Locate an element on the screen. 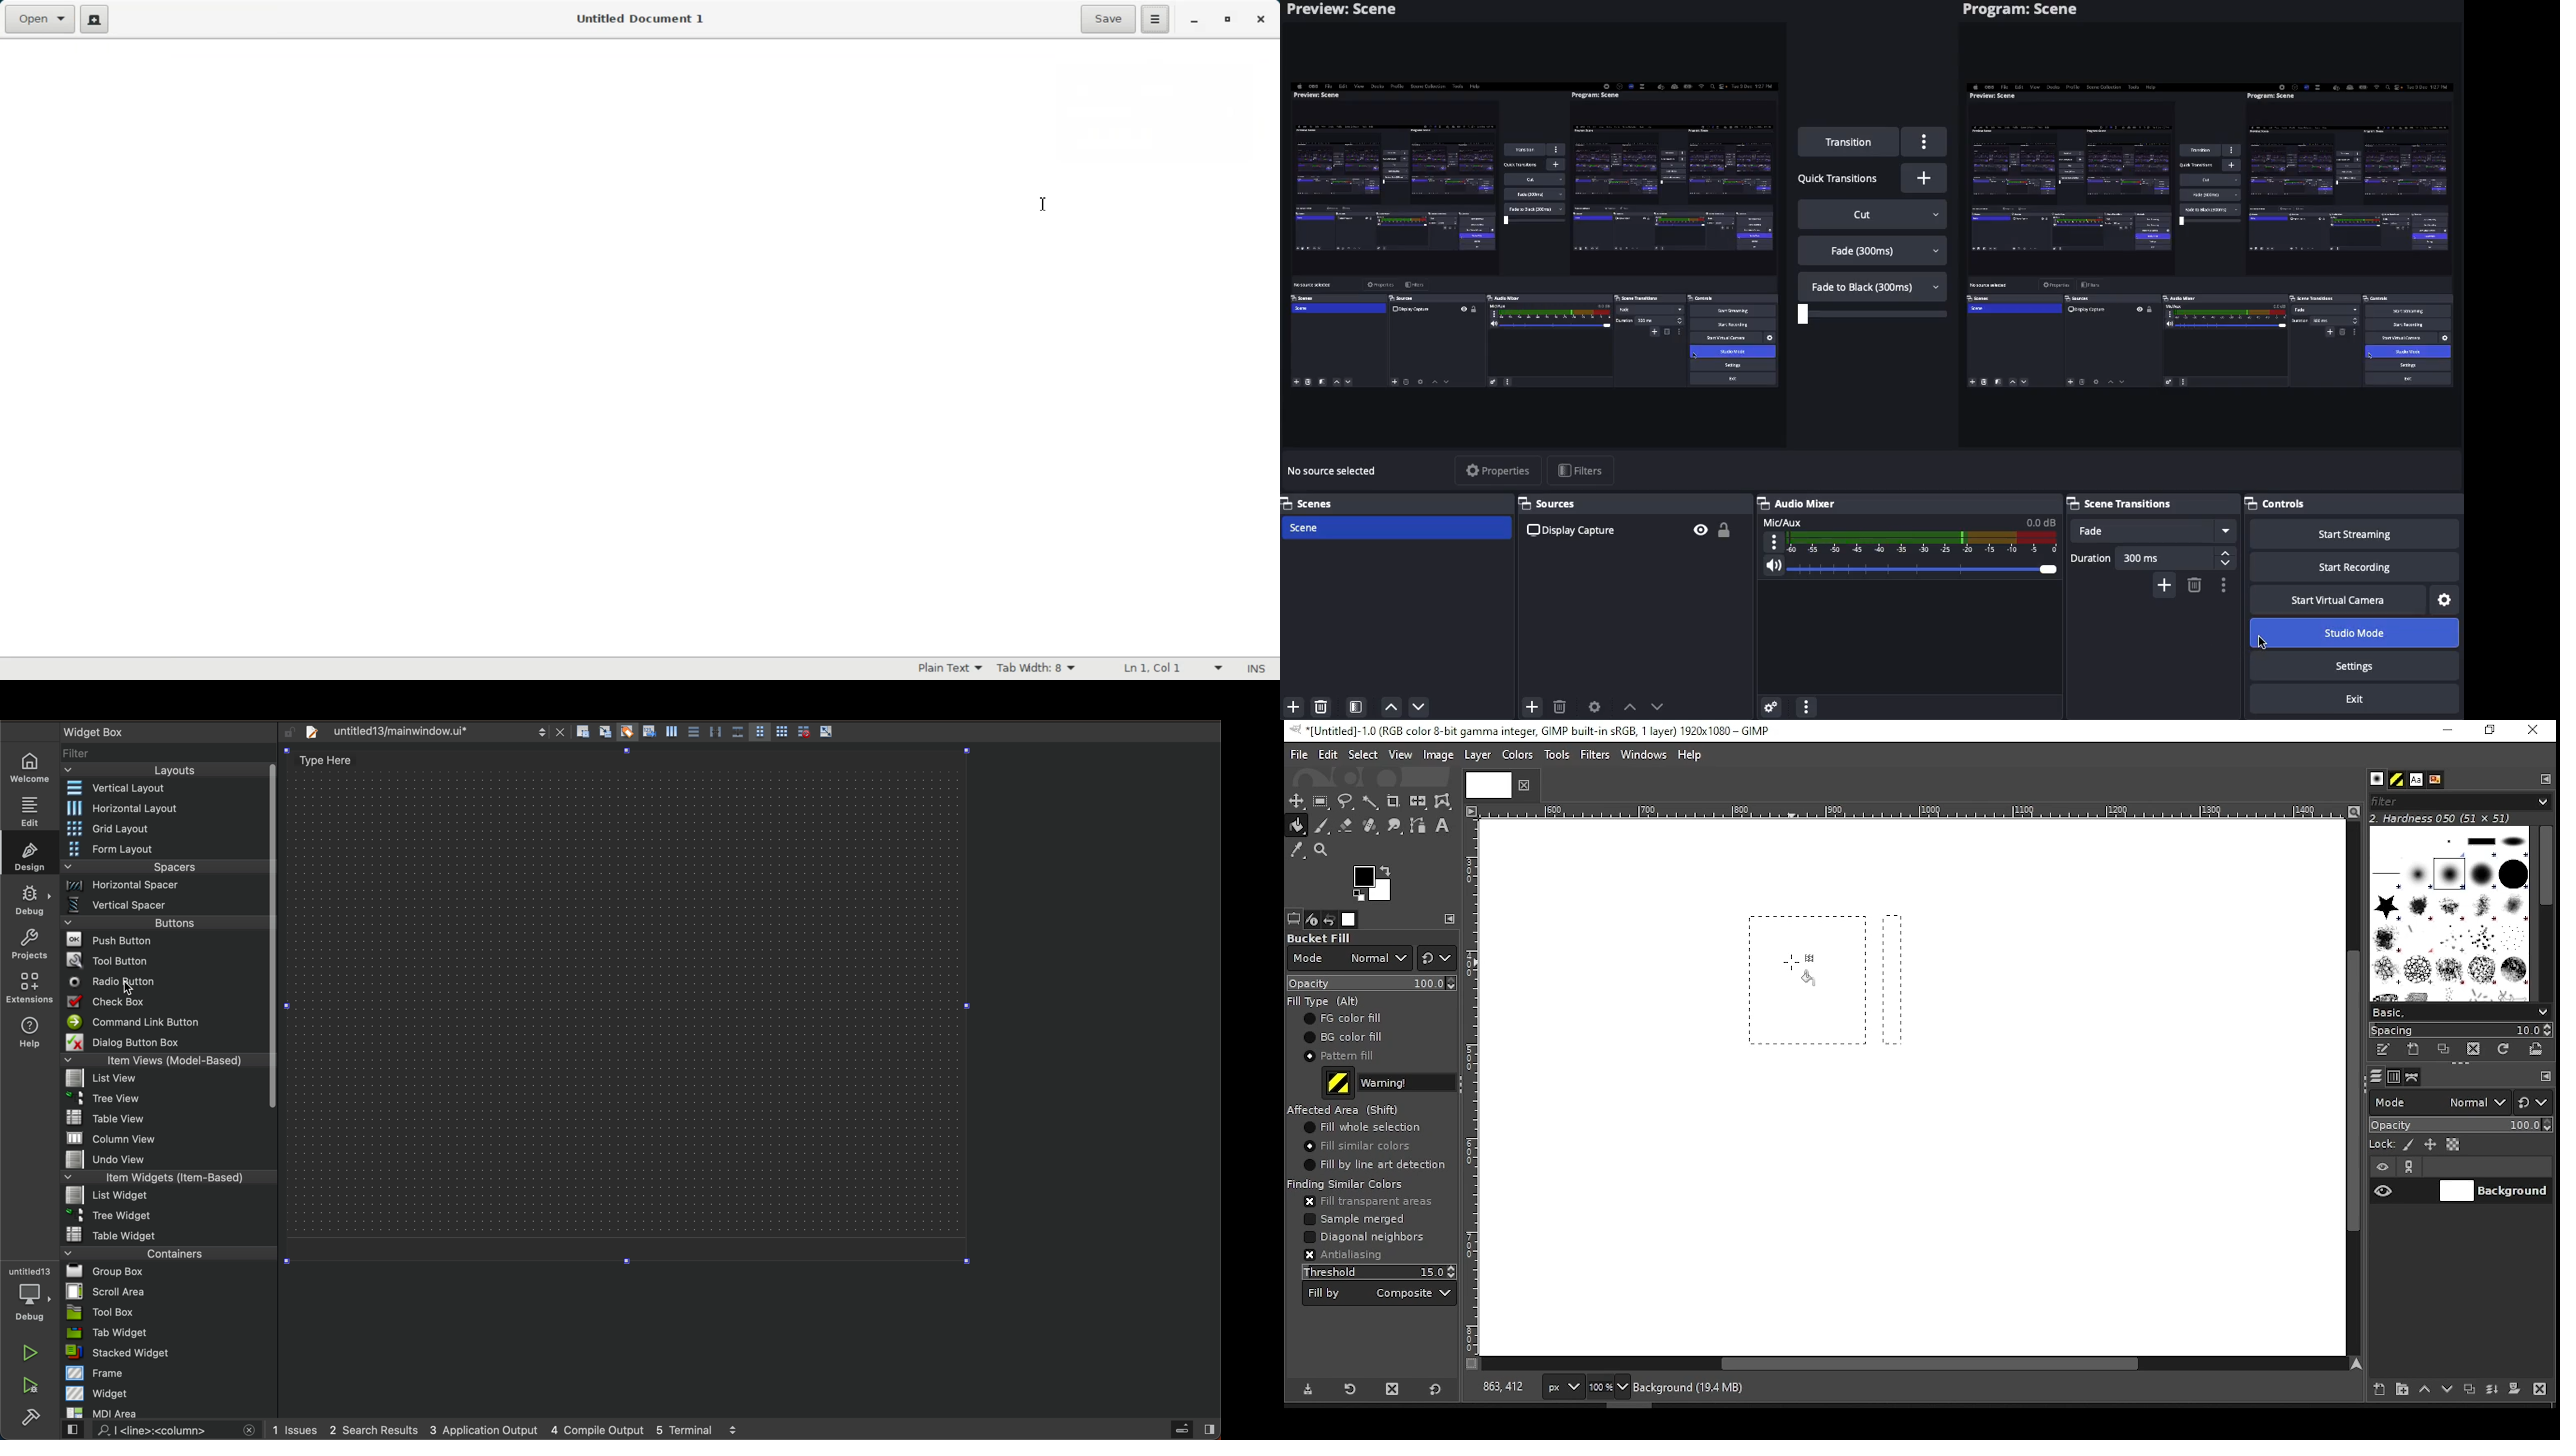  item widget is located at coordinates (167, 1179).